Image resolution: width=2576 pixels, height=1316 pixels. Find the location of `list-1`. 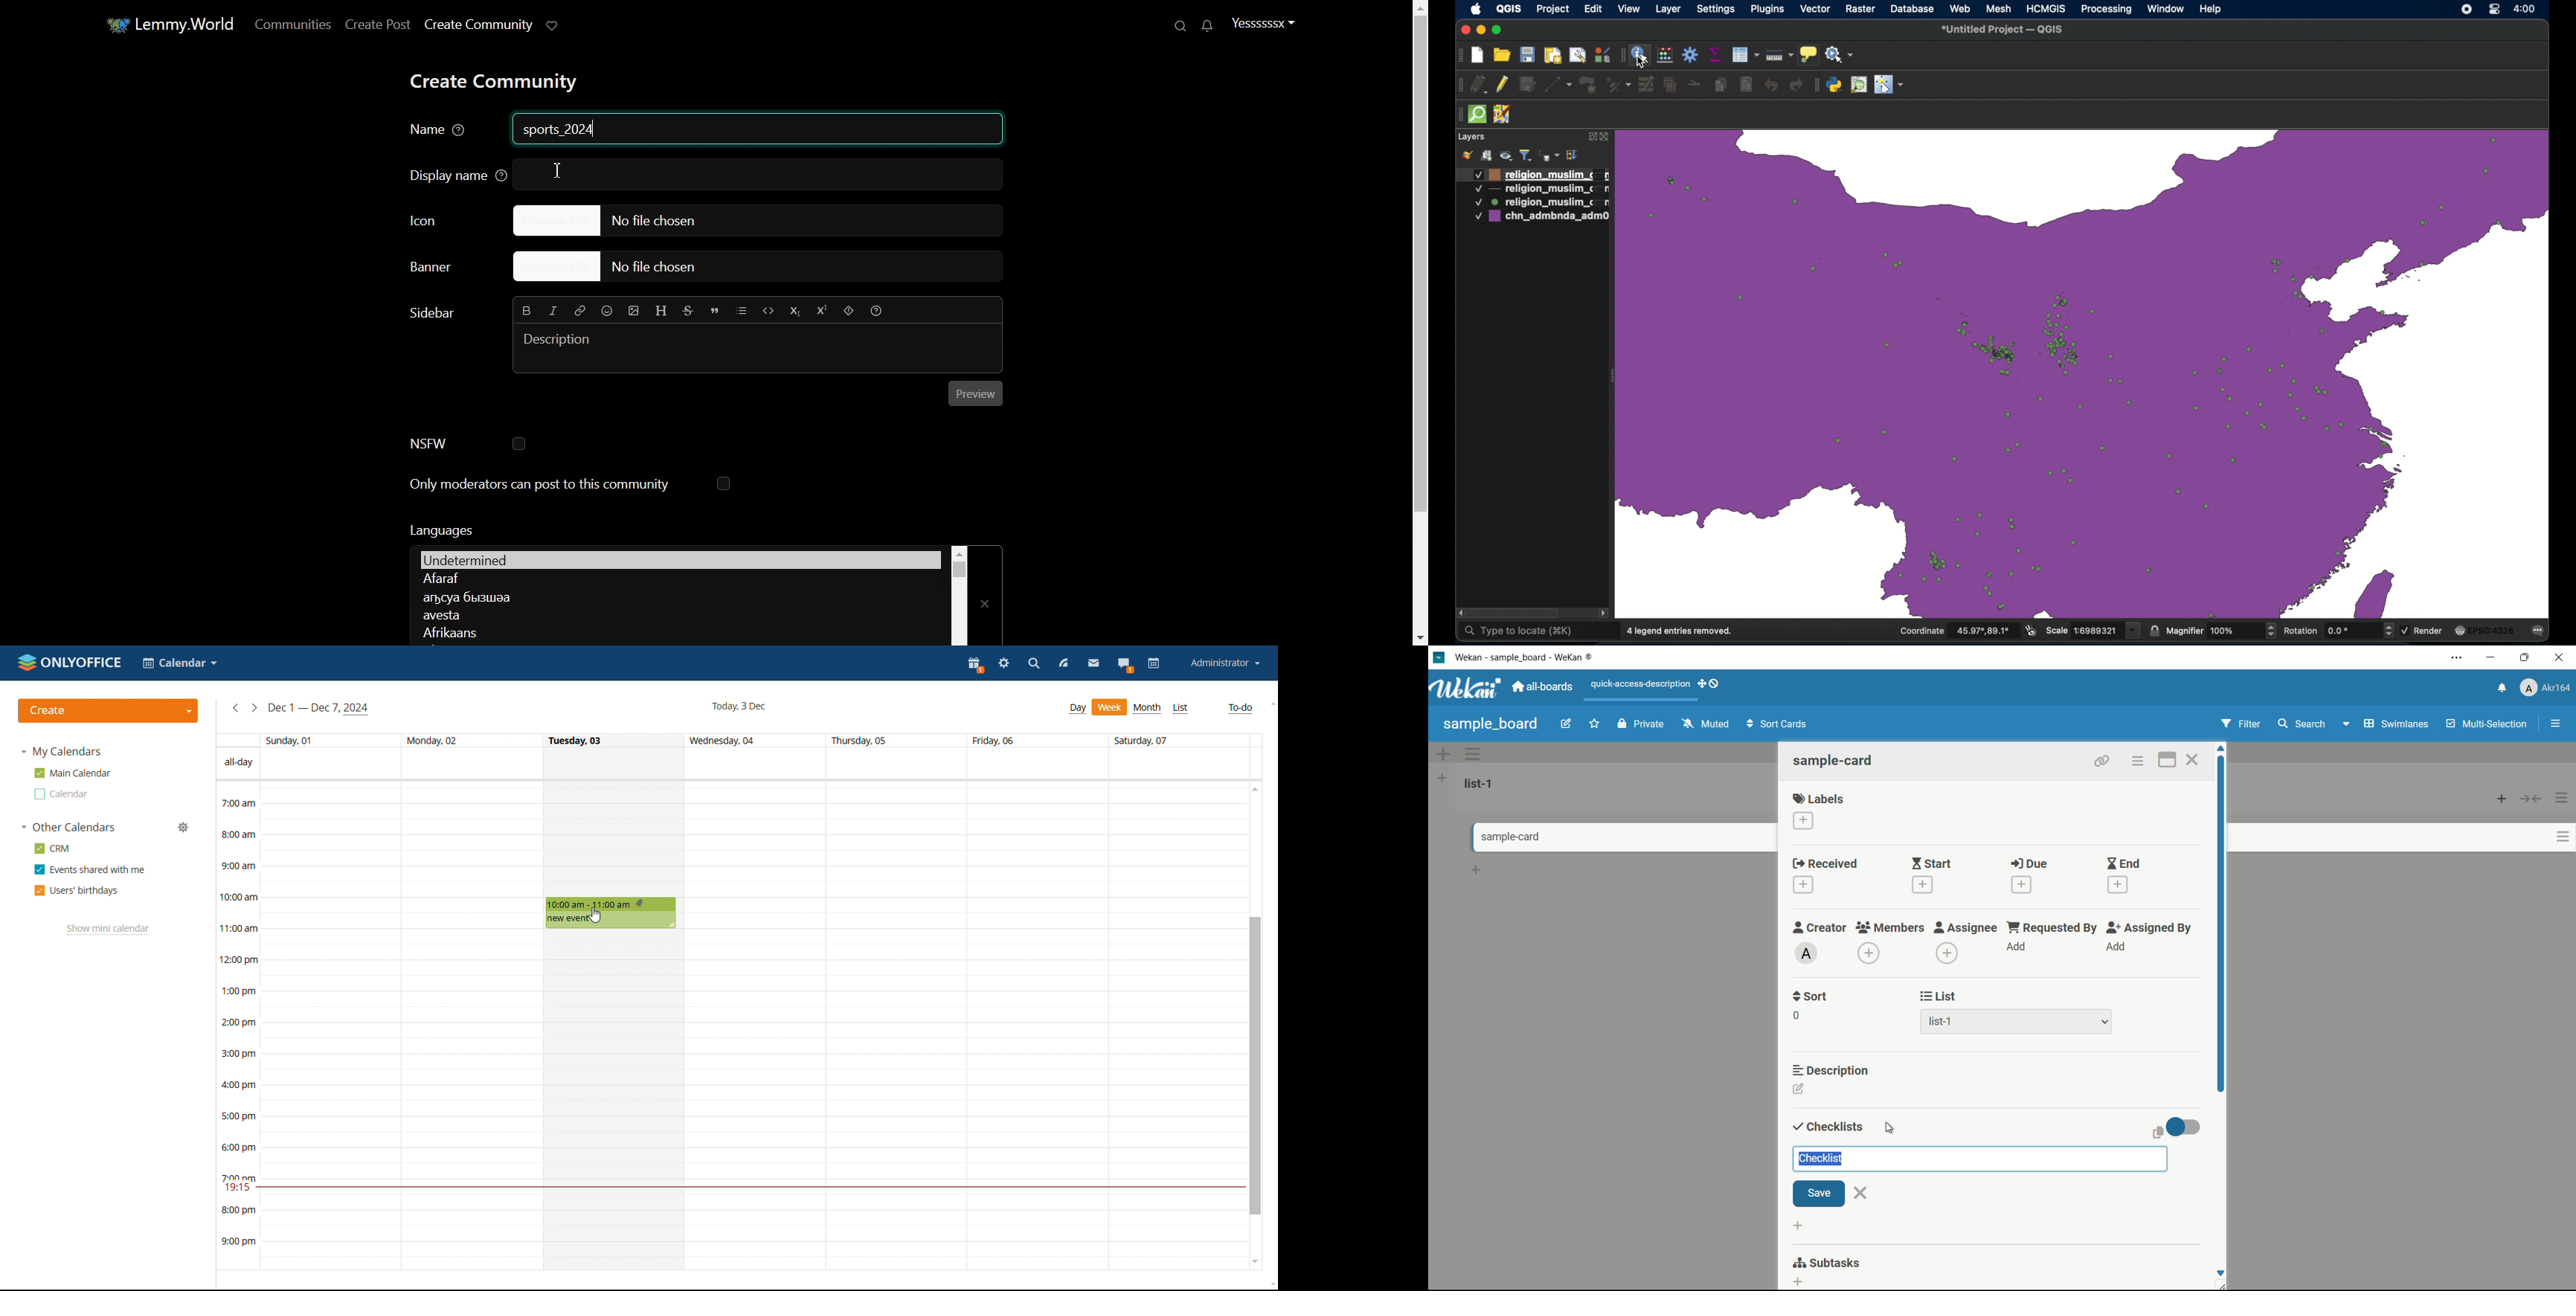

list-1 is located at coordinates (1481, 783).